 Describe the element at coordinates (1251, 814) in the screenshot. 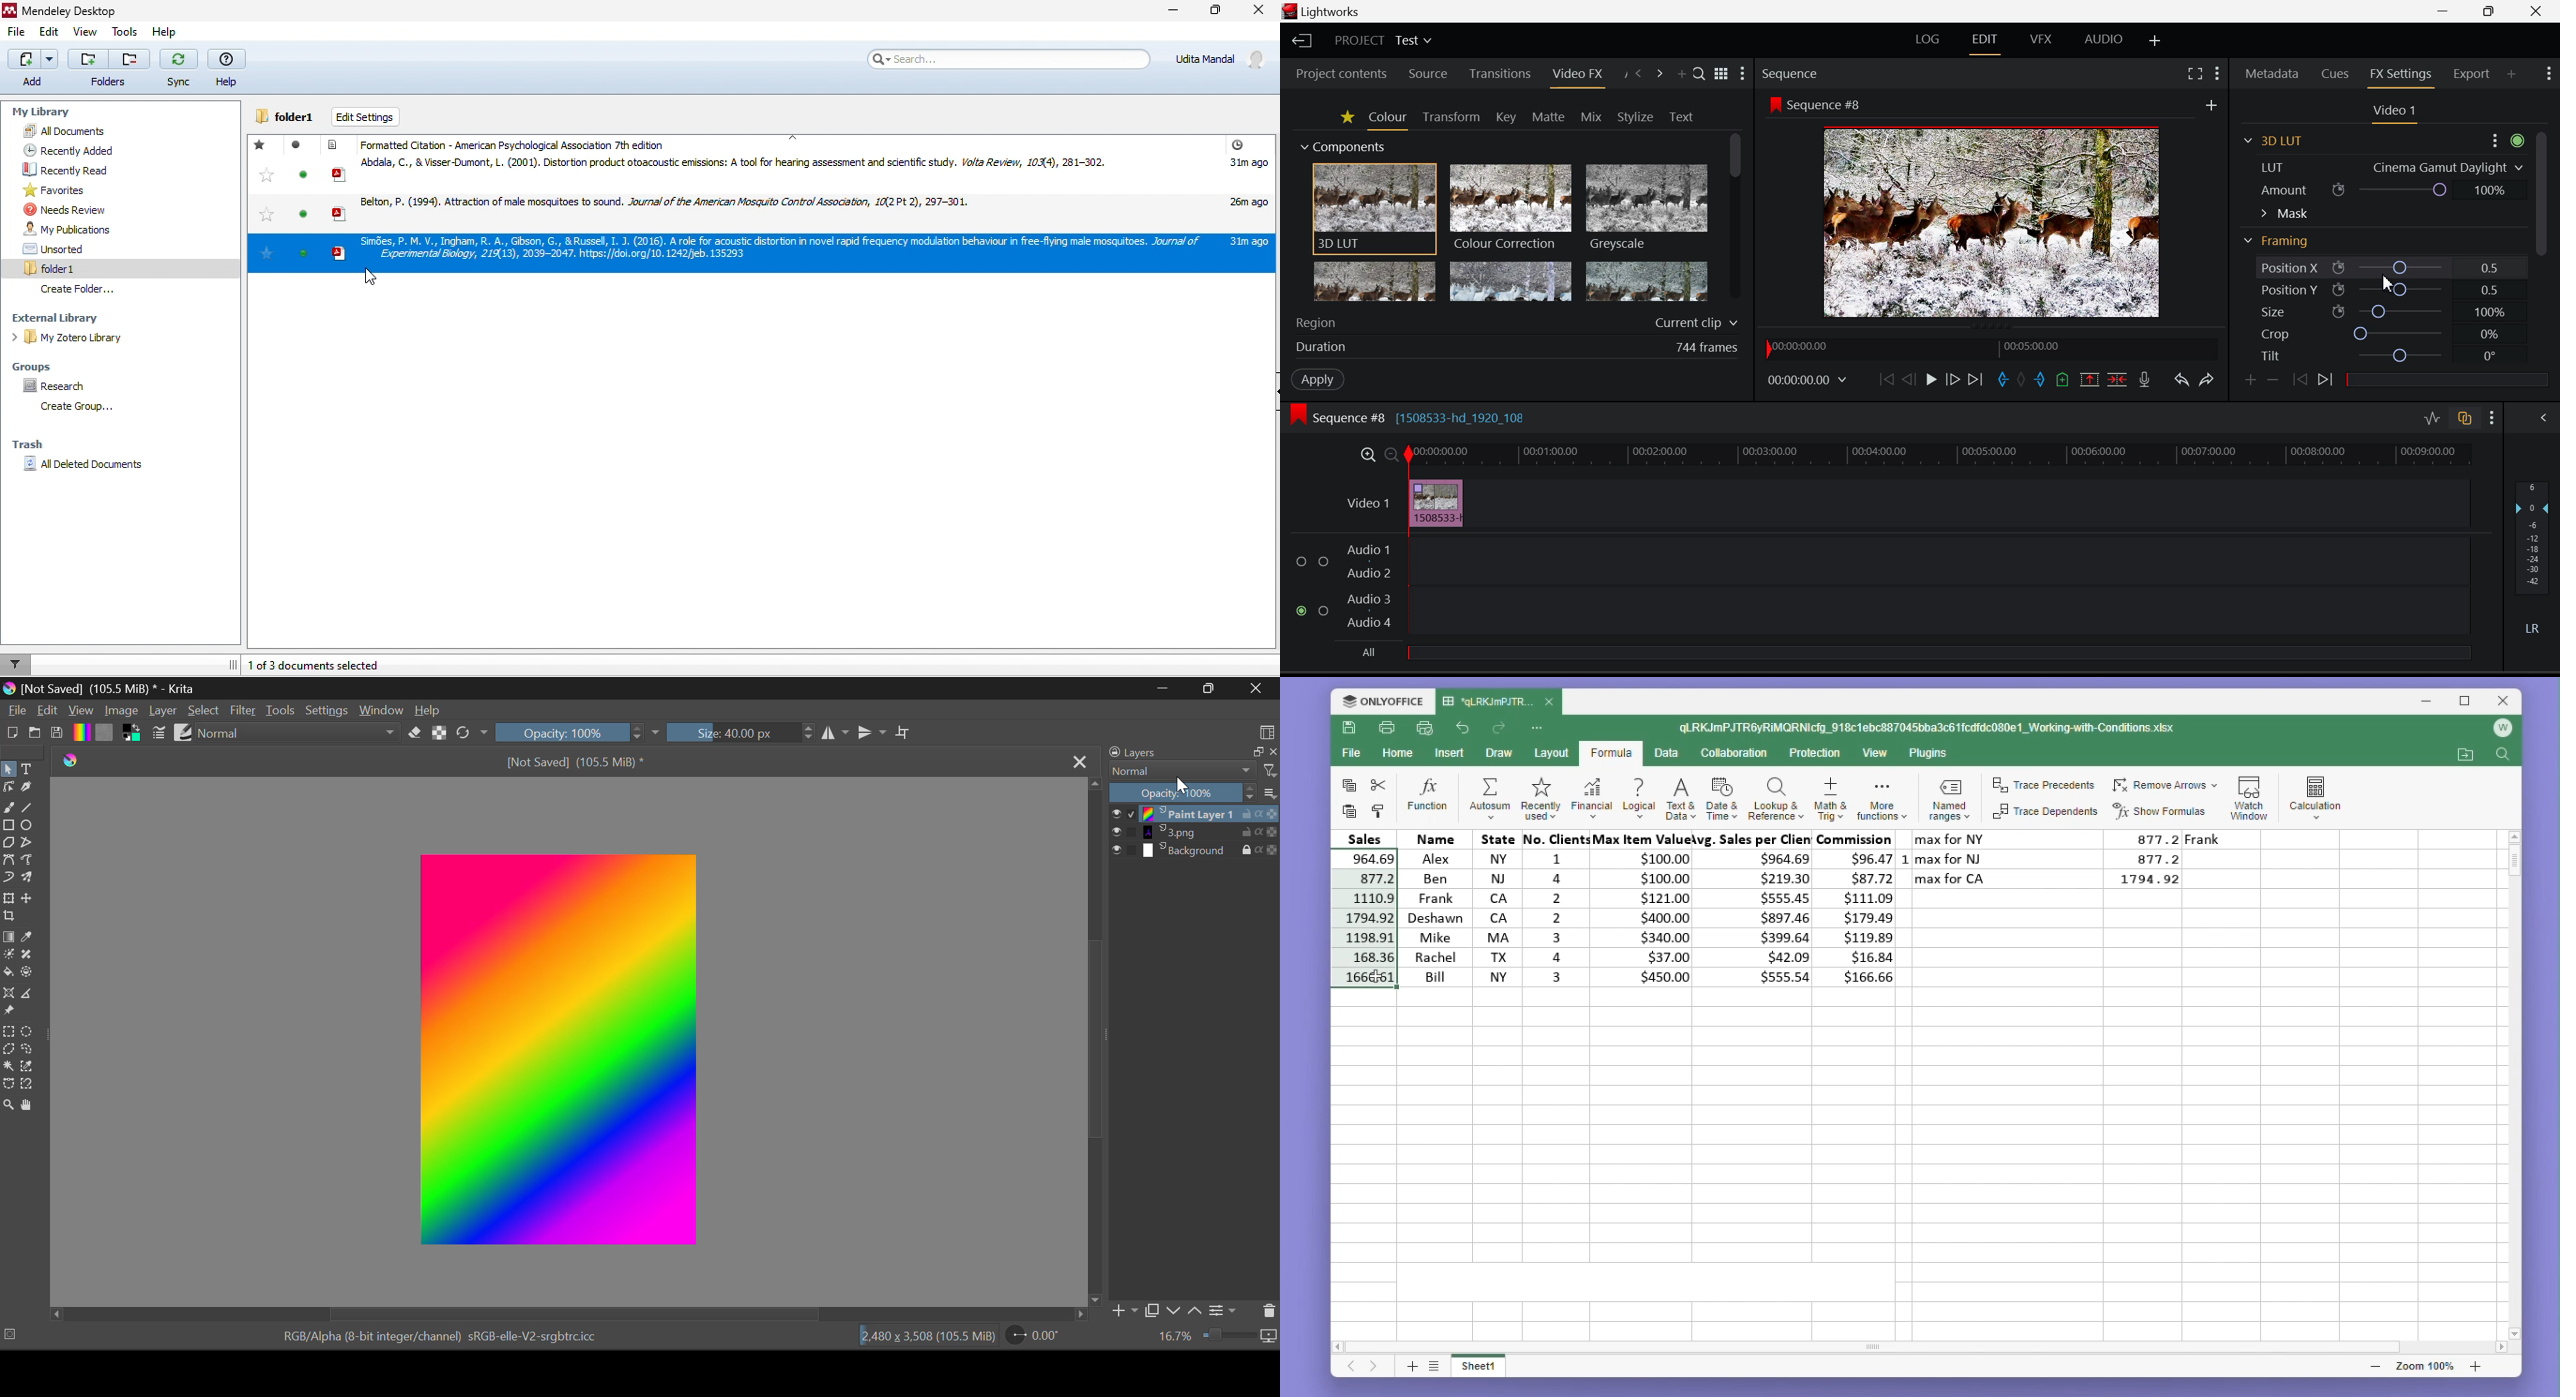

I see `lock layer` at that location.